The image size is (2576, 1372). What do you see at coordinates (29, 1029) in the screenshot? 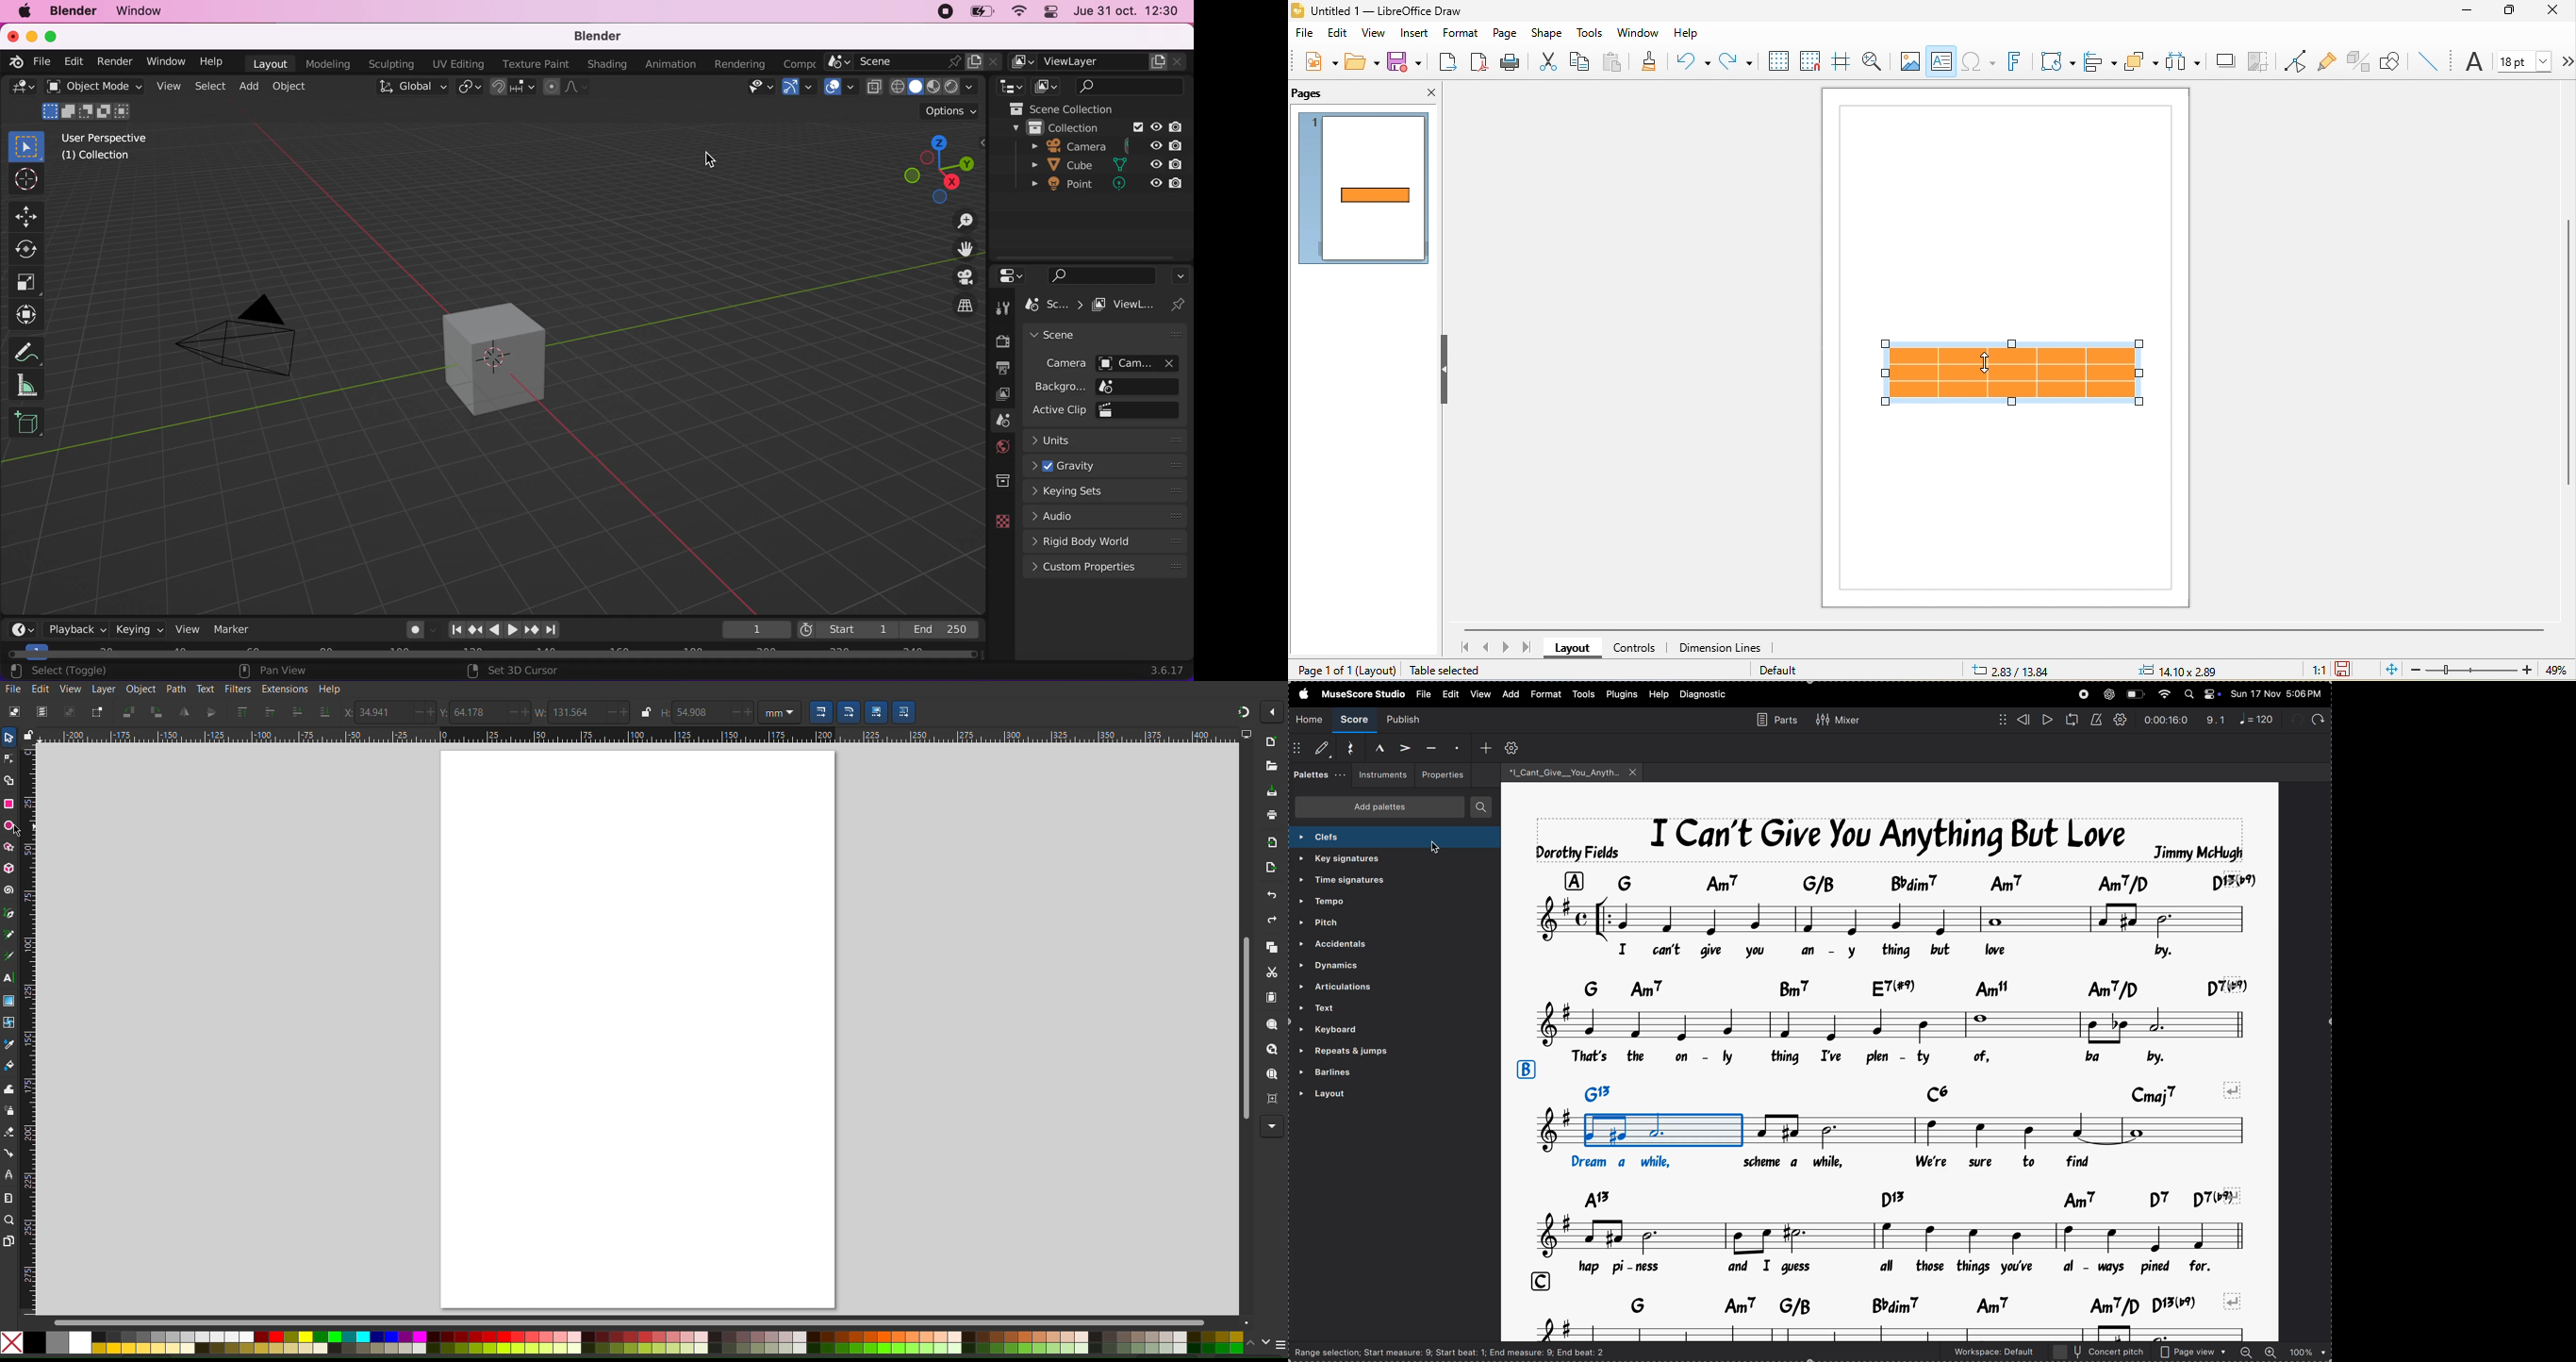
I see `Vertical Ruler` at bounding box center [29, 1029].